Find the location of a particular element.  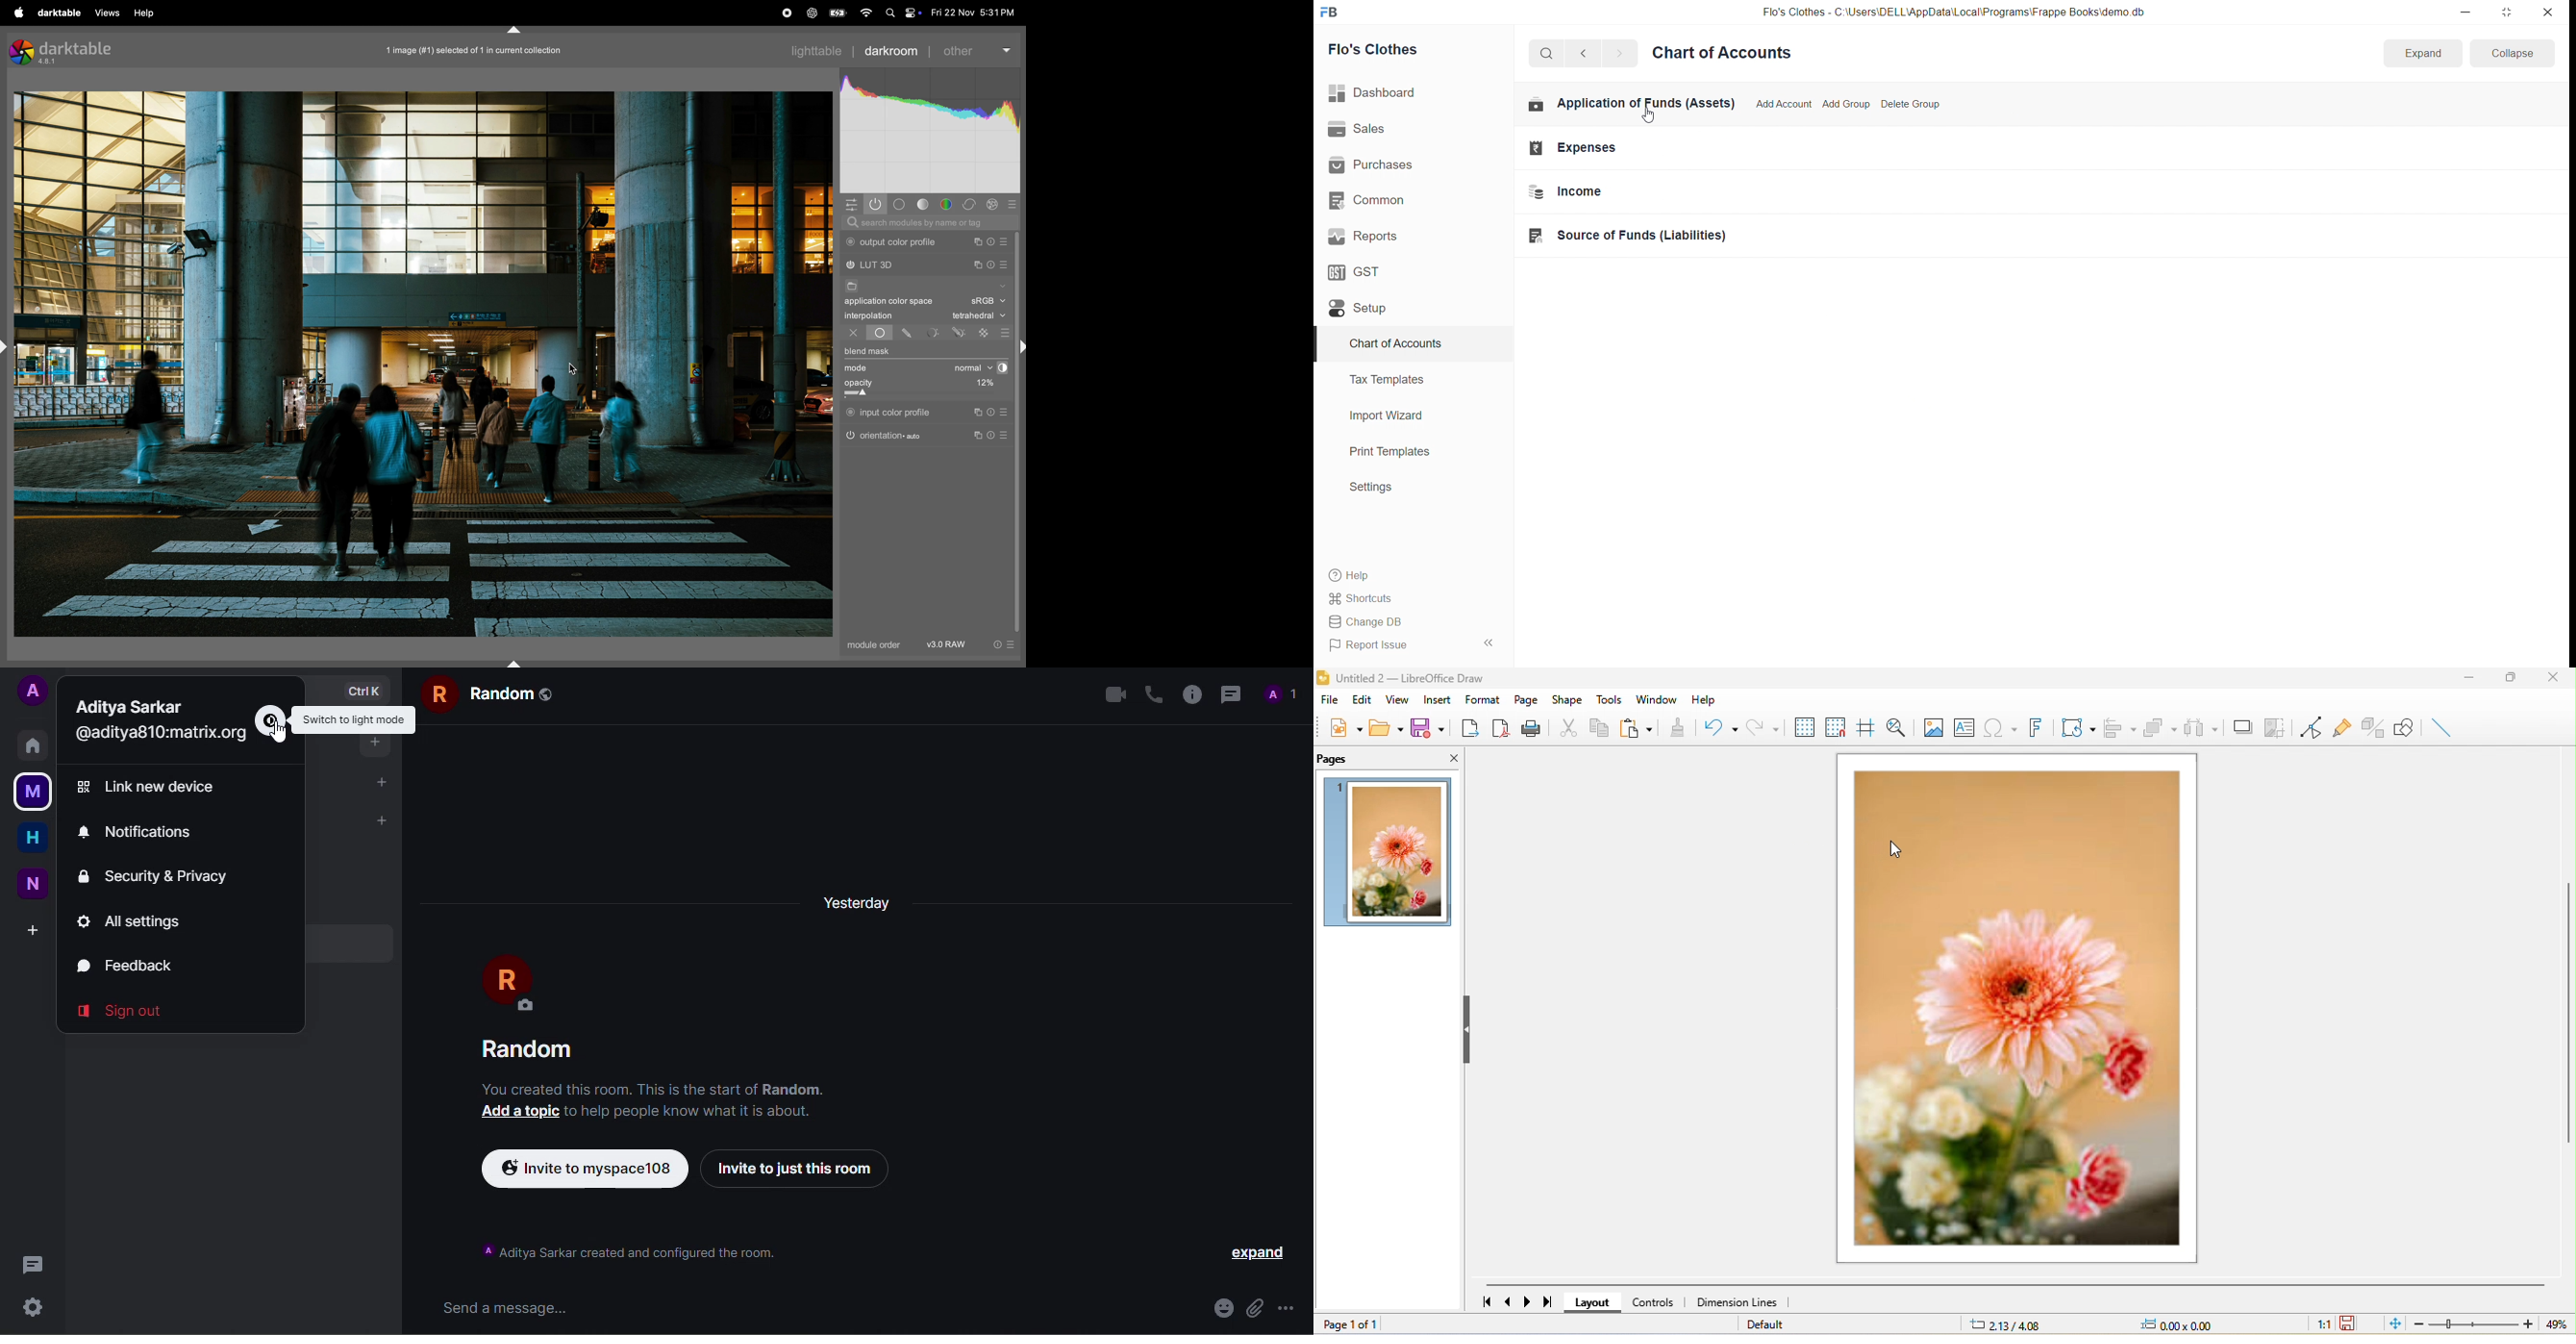

maximize is located at coordinates (2520, 680).